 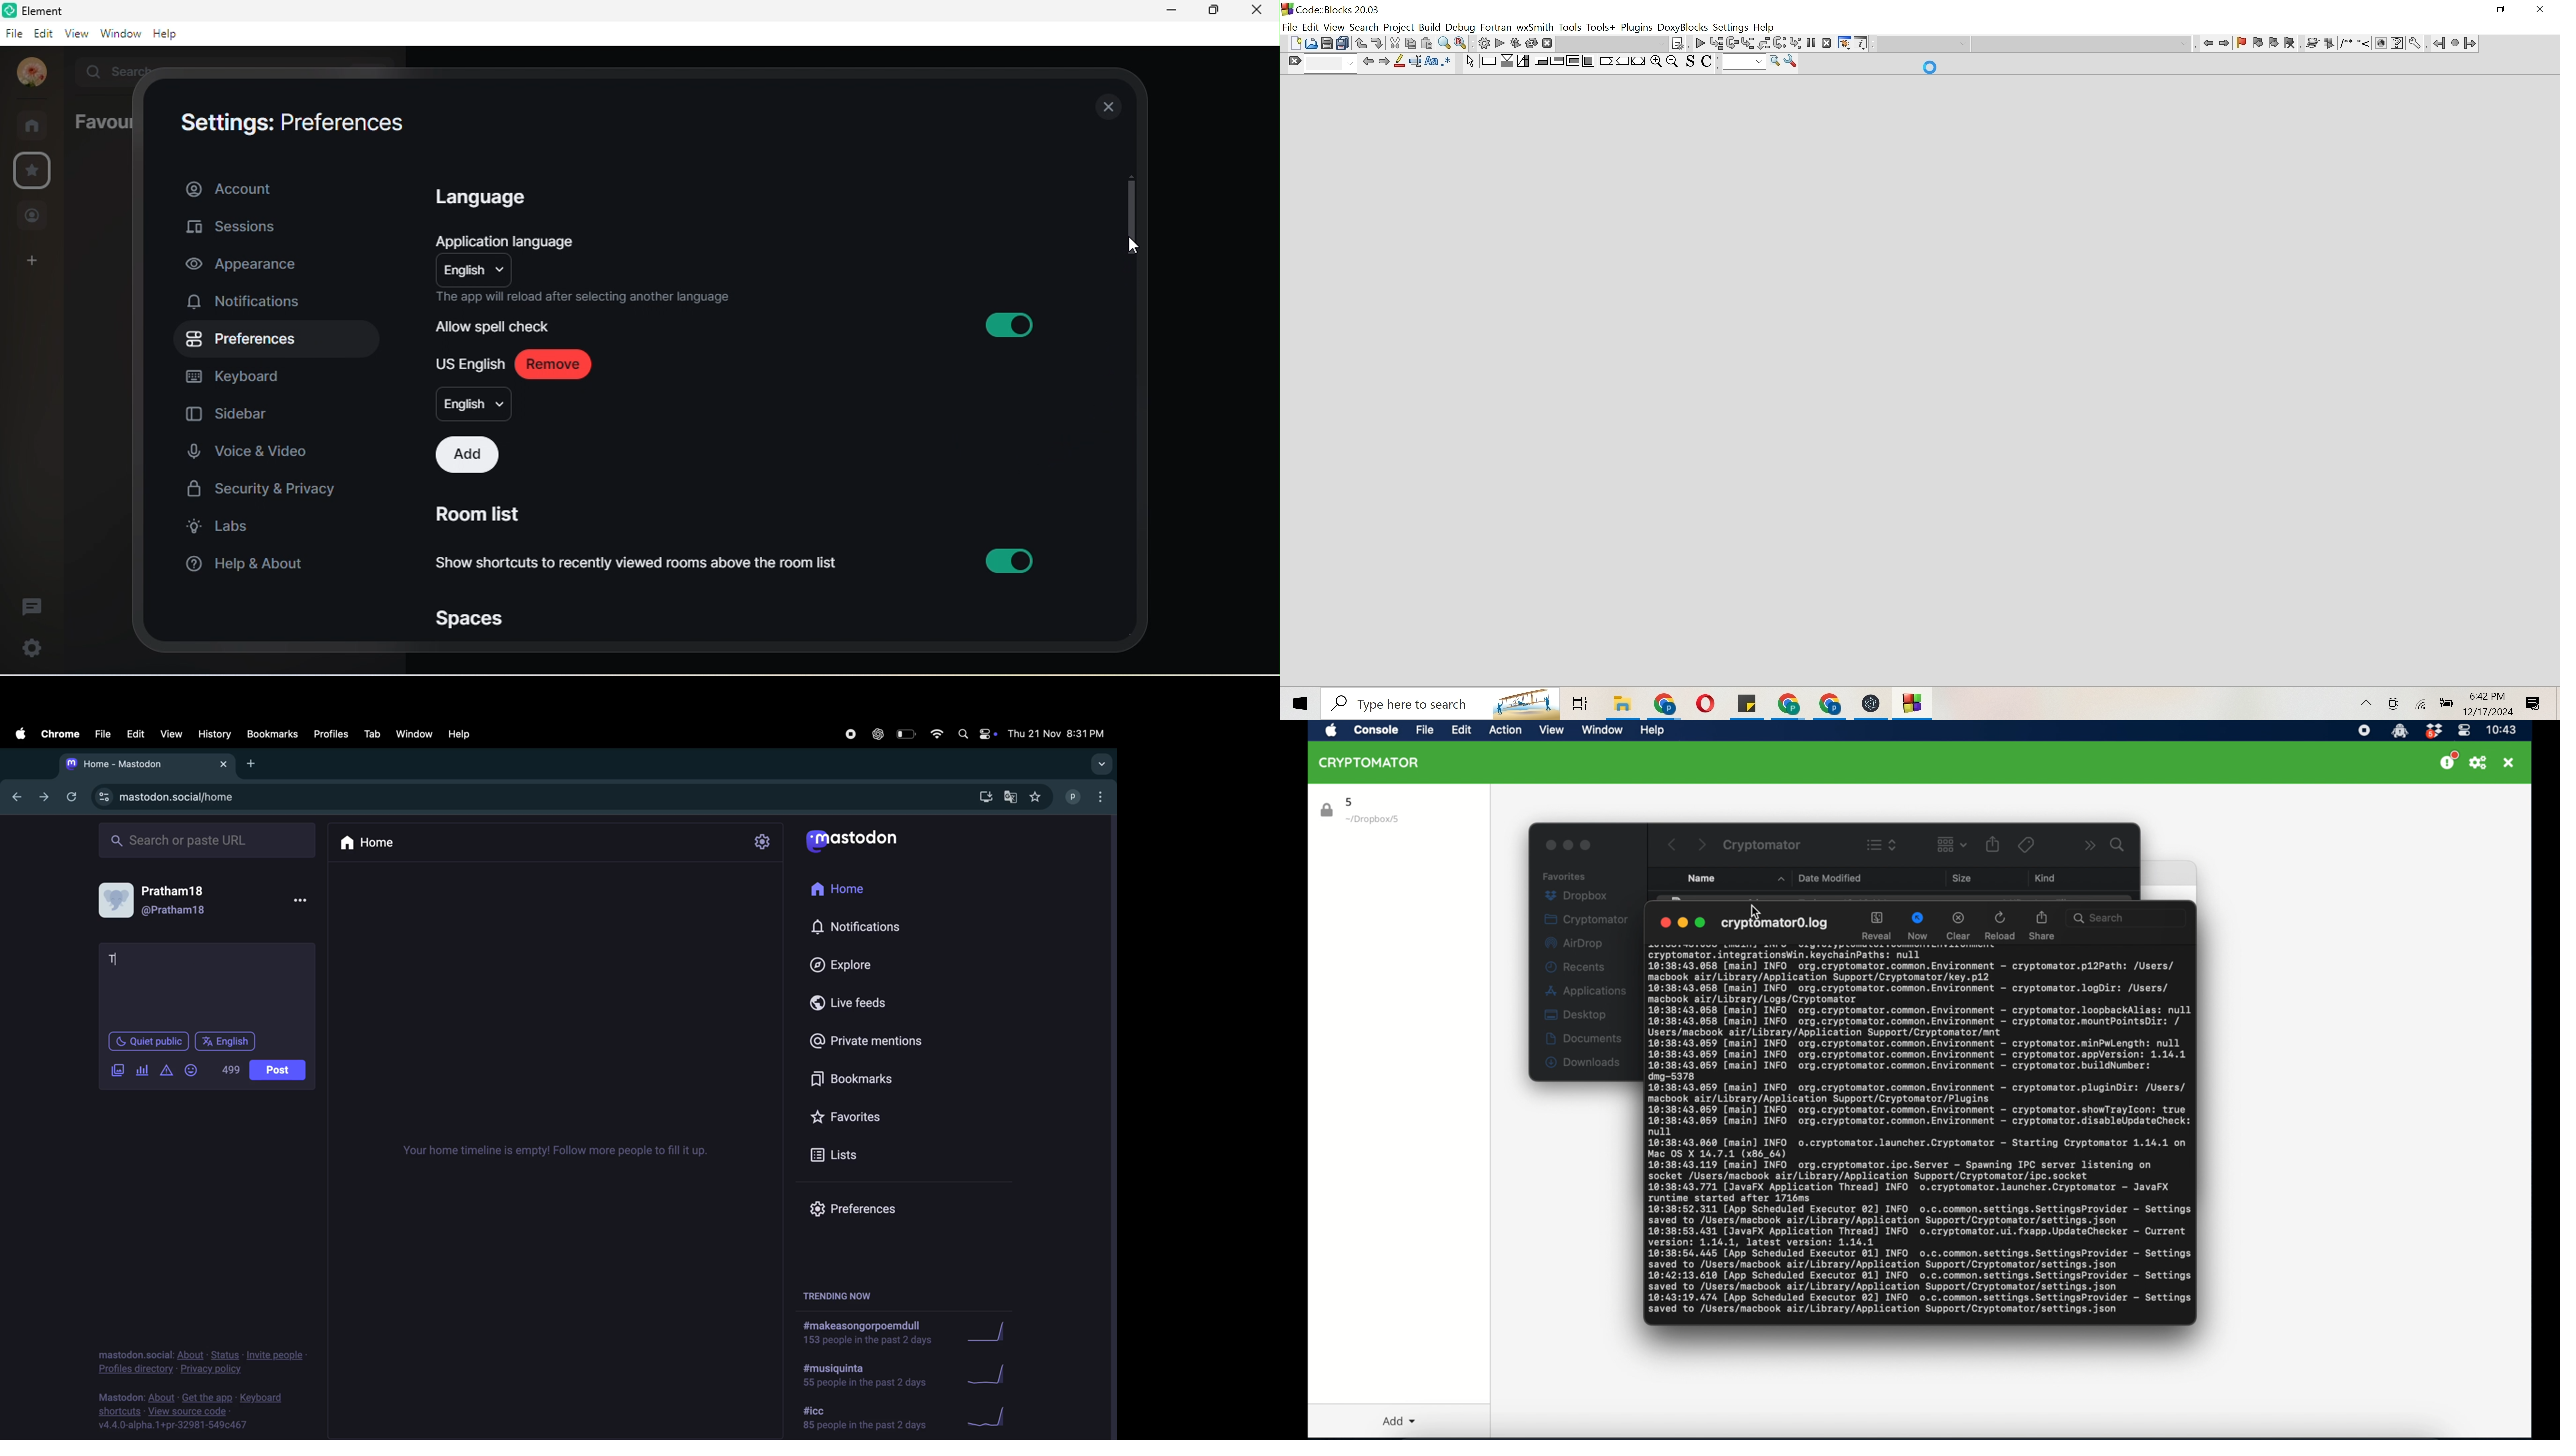 What do you see at coordinates (1394, 42) in the screenshot?
I see `Trim` at bounding box center [1394, 42].